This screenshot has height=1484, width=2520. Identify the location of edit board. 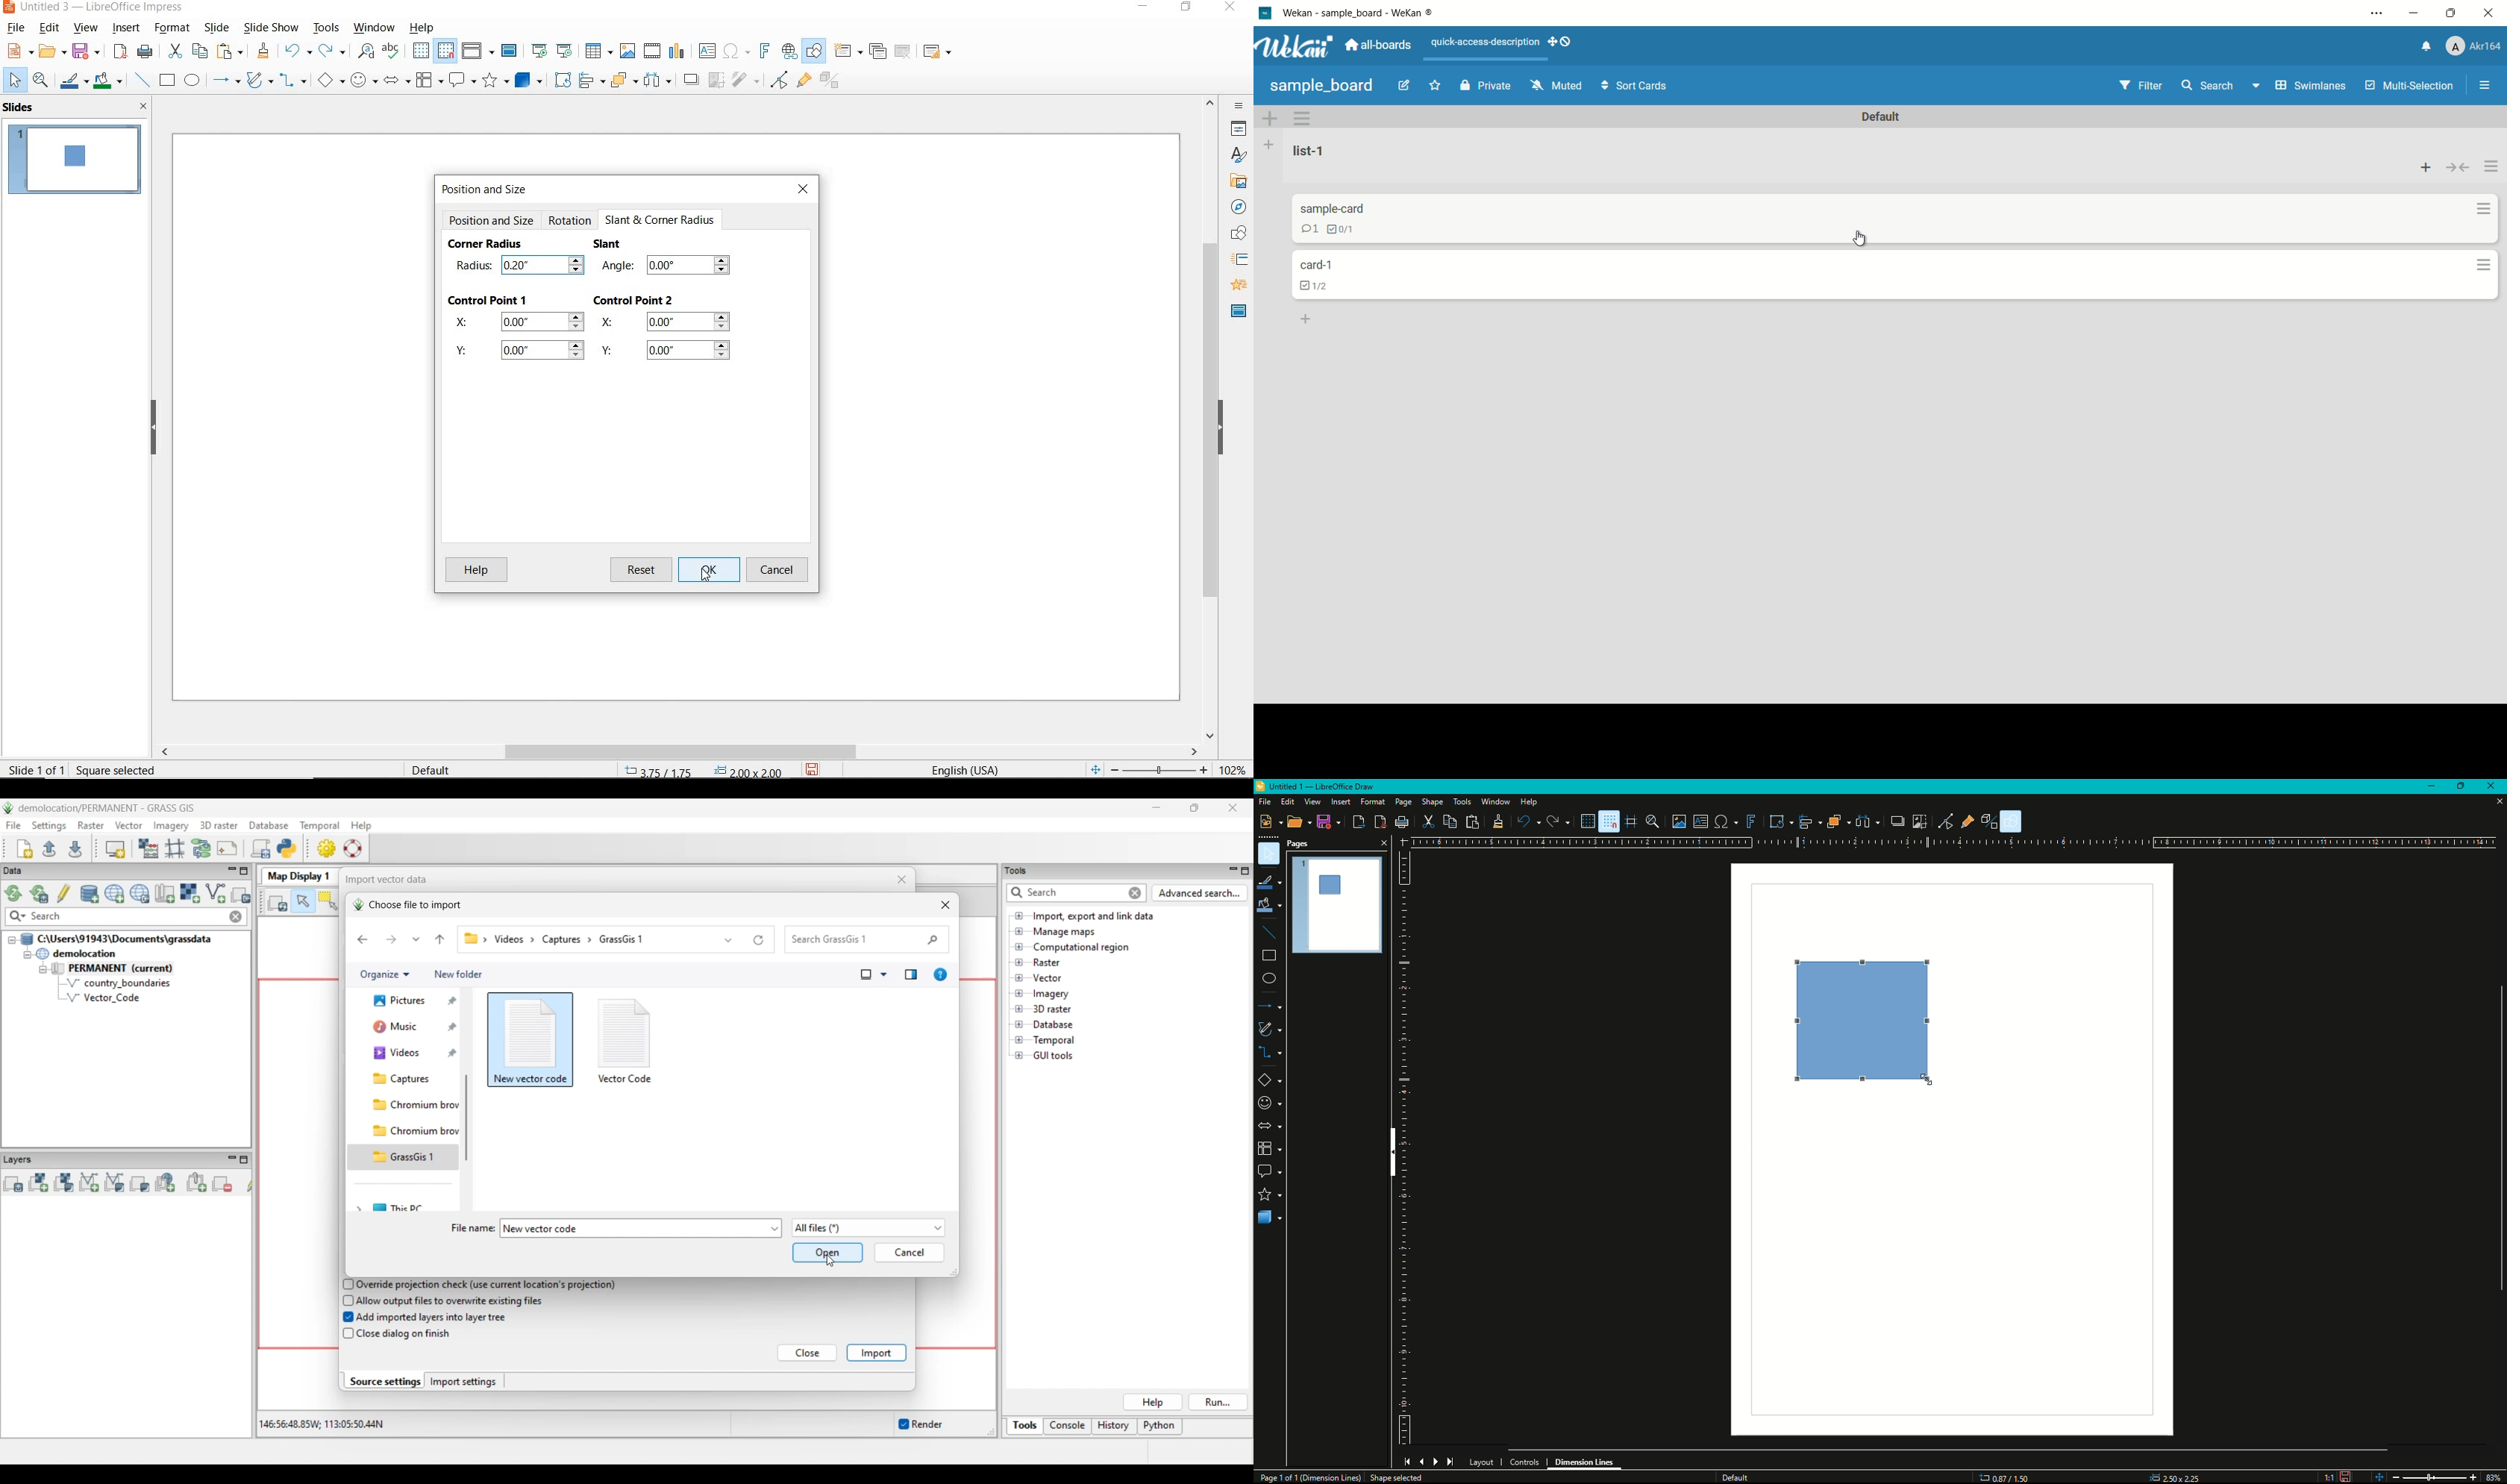
(1404, 84).